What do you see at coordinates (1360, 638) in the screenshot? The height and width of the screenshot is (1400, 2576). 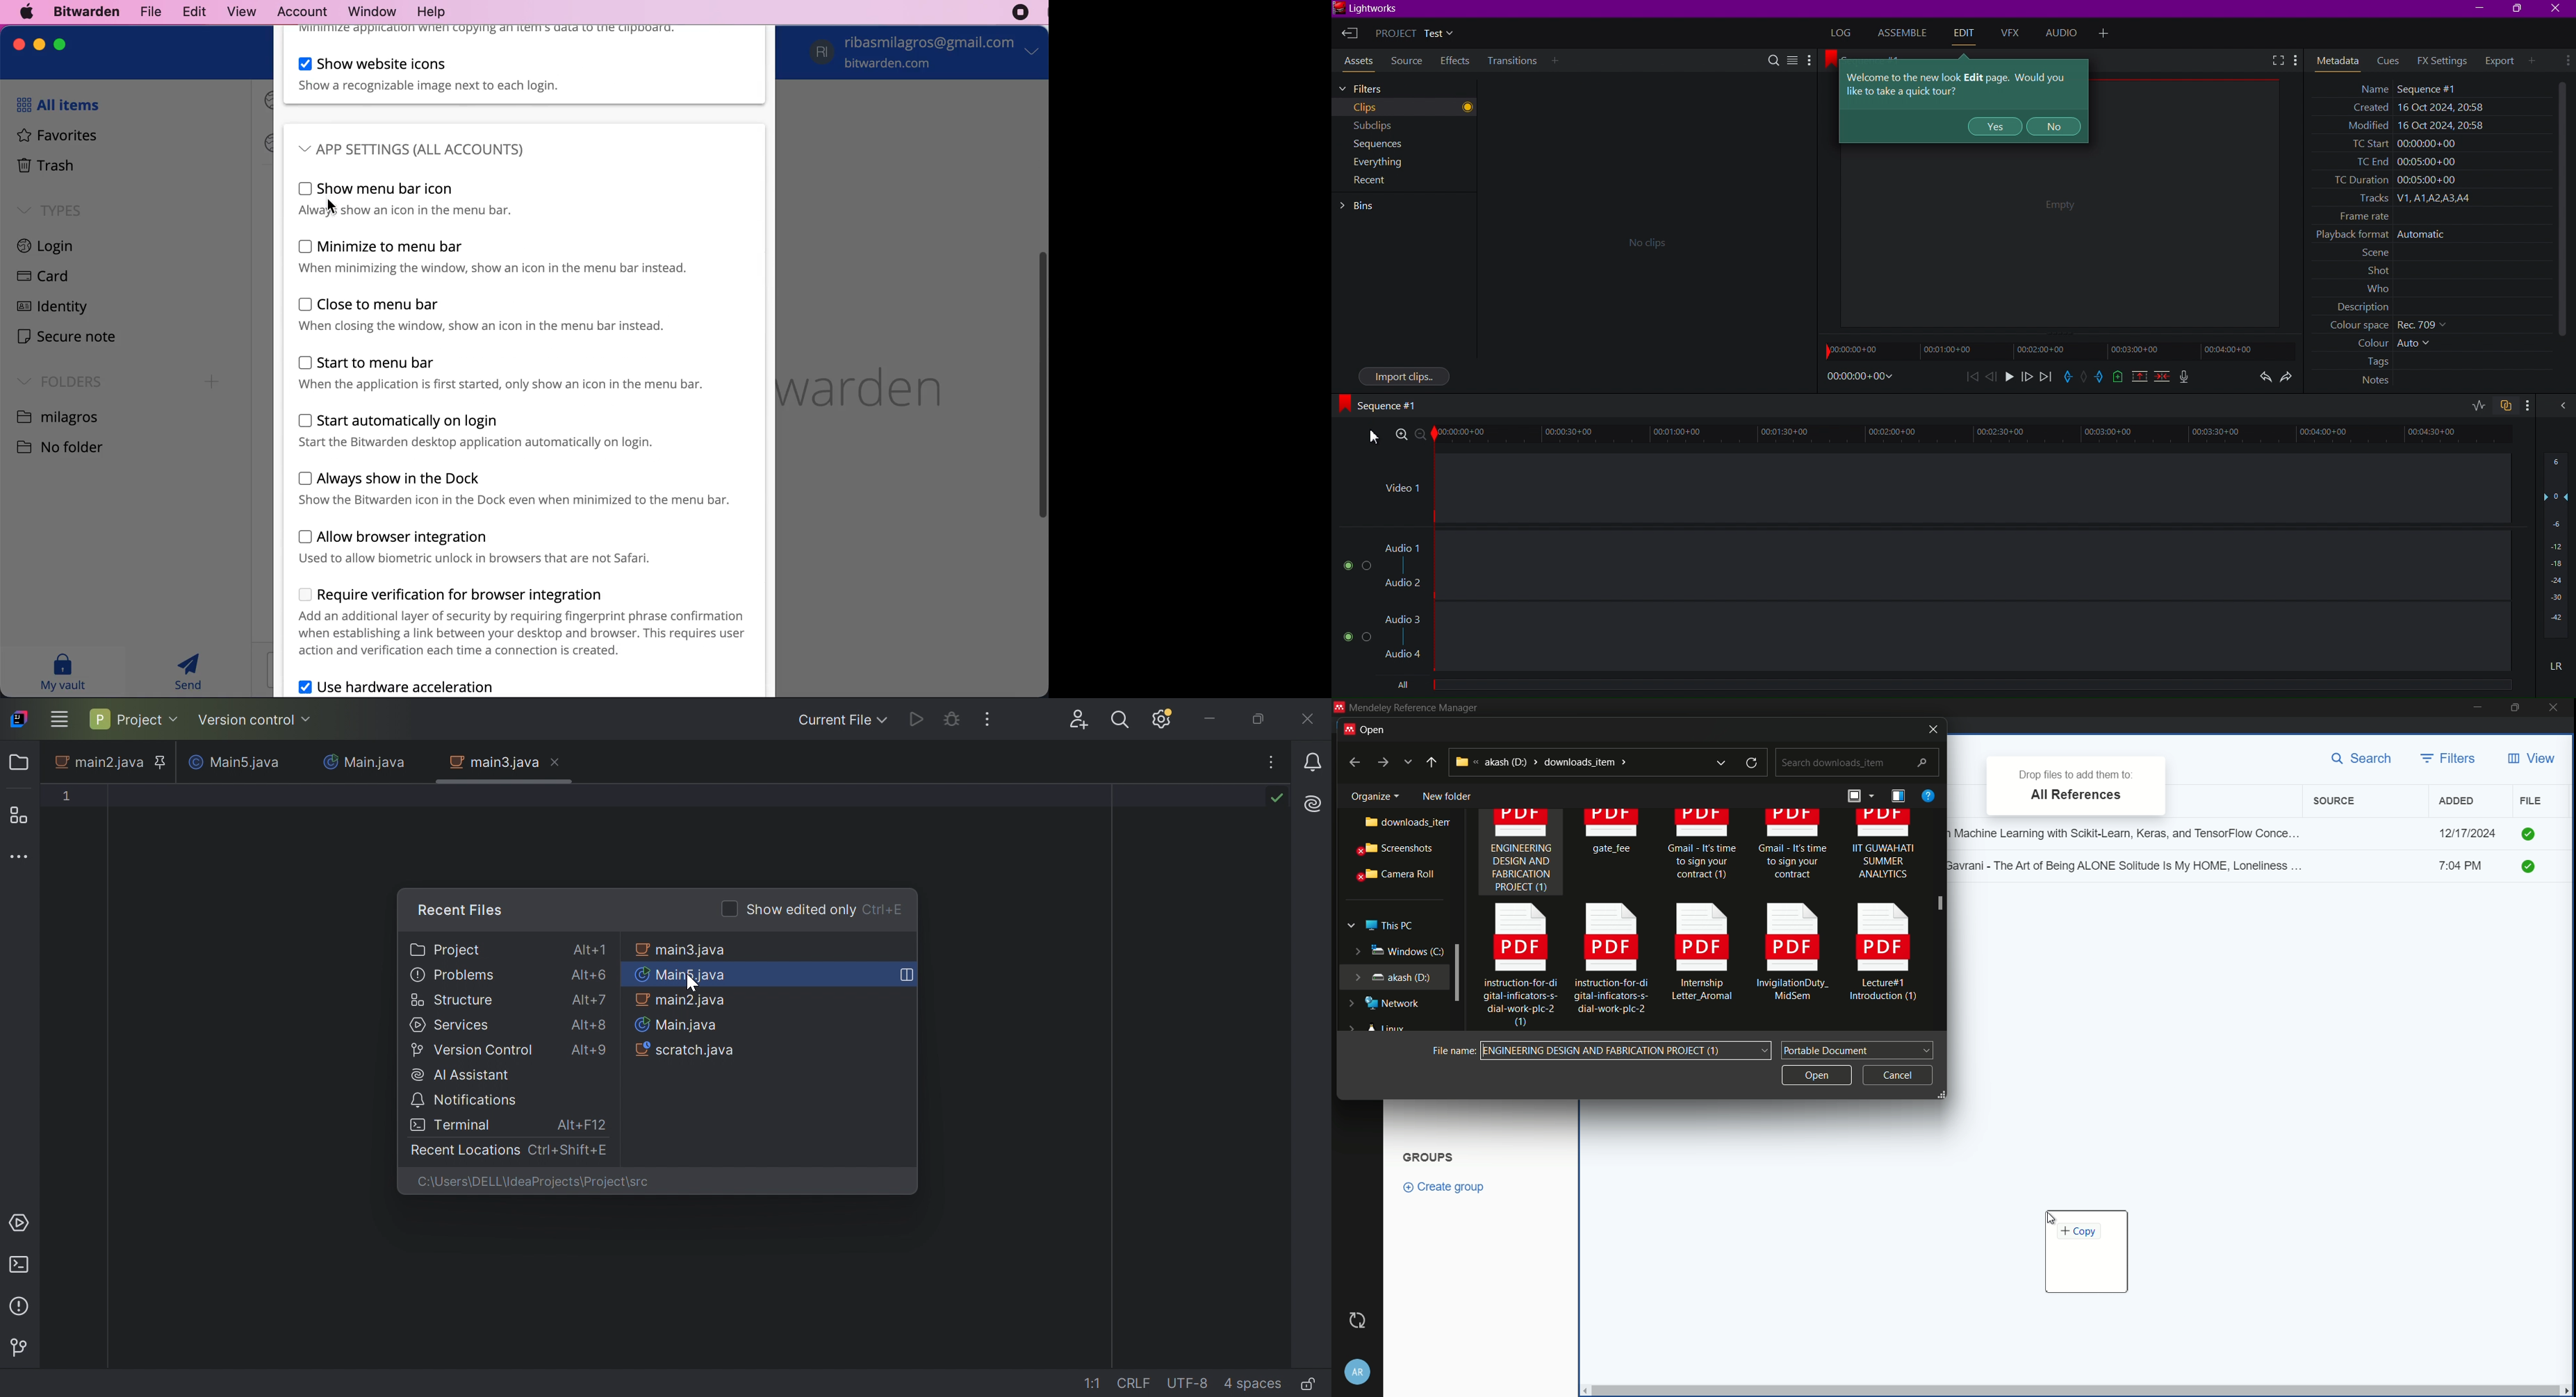 I see `Buttons` at bounding box center [1360, 638].